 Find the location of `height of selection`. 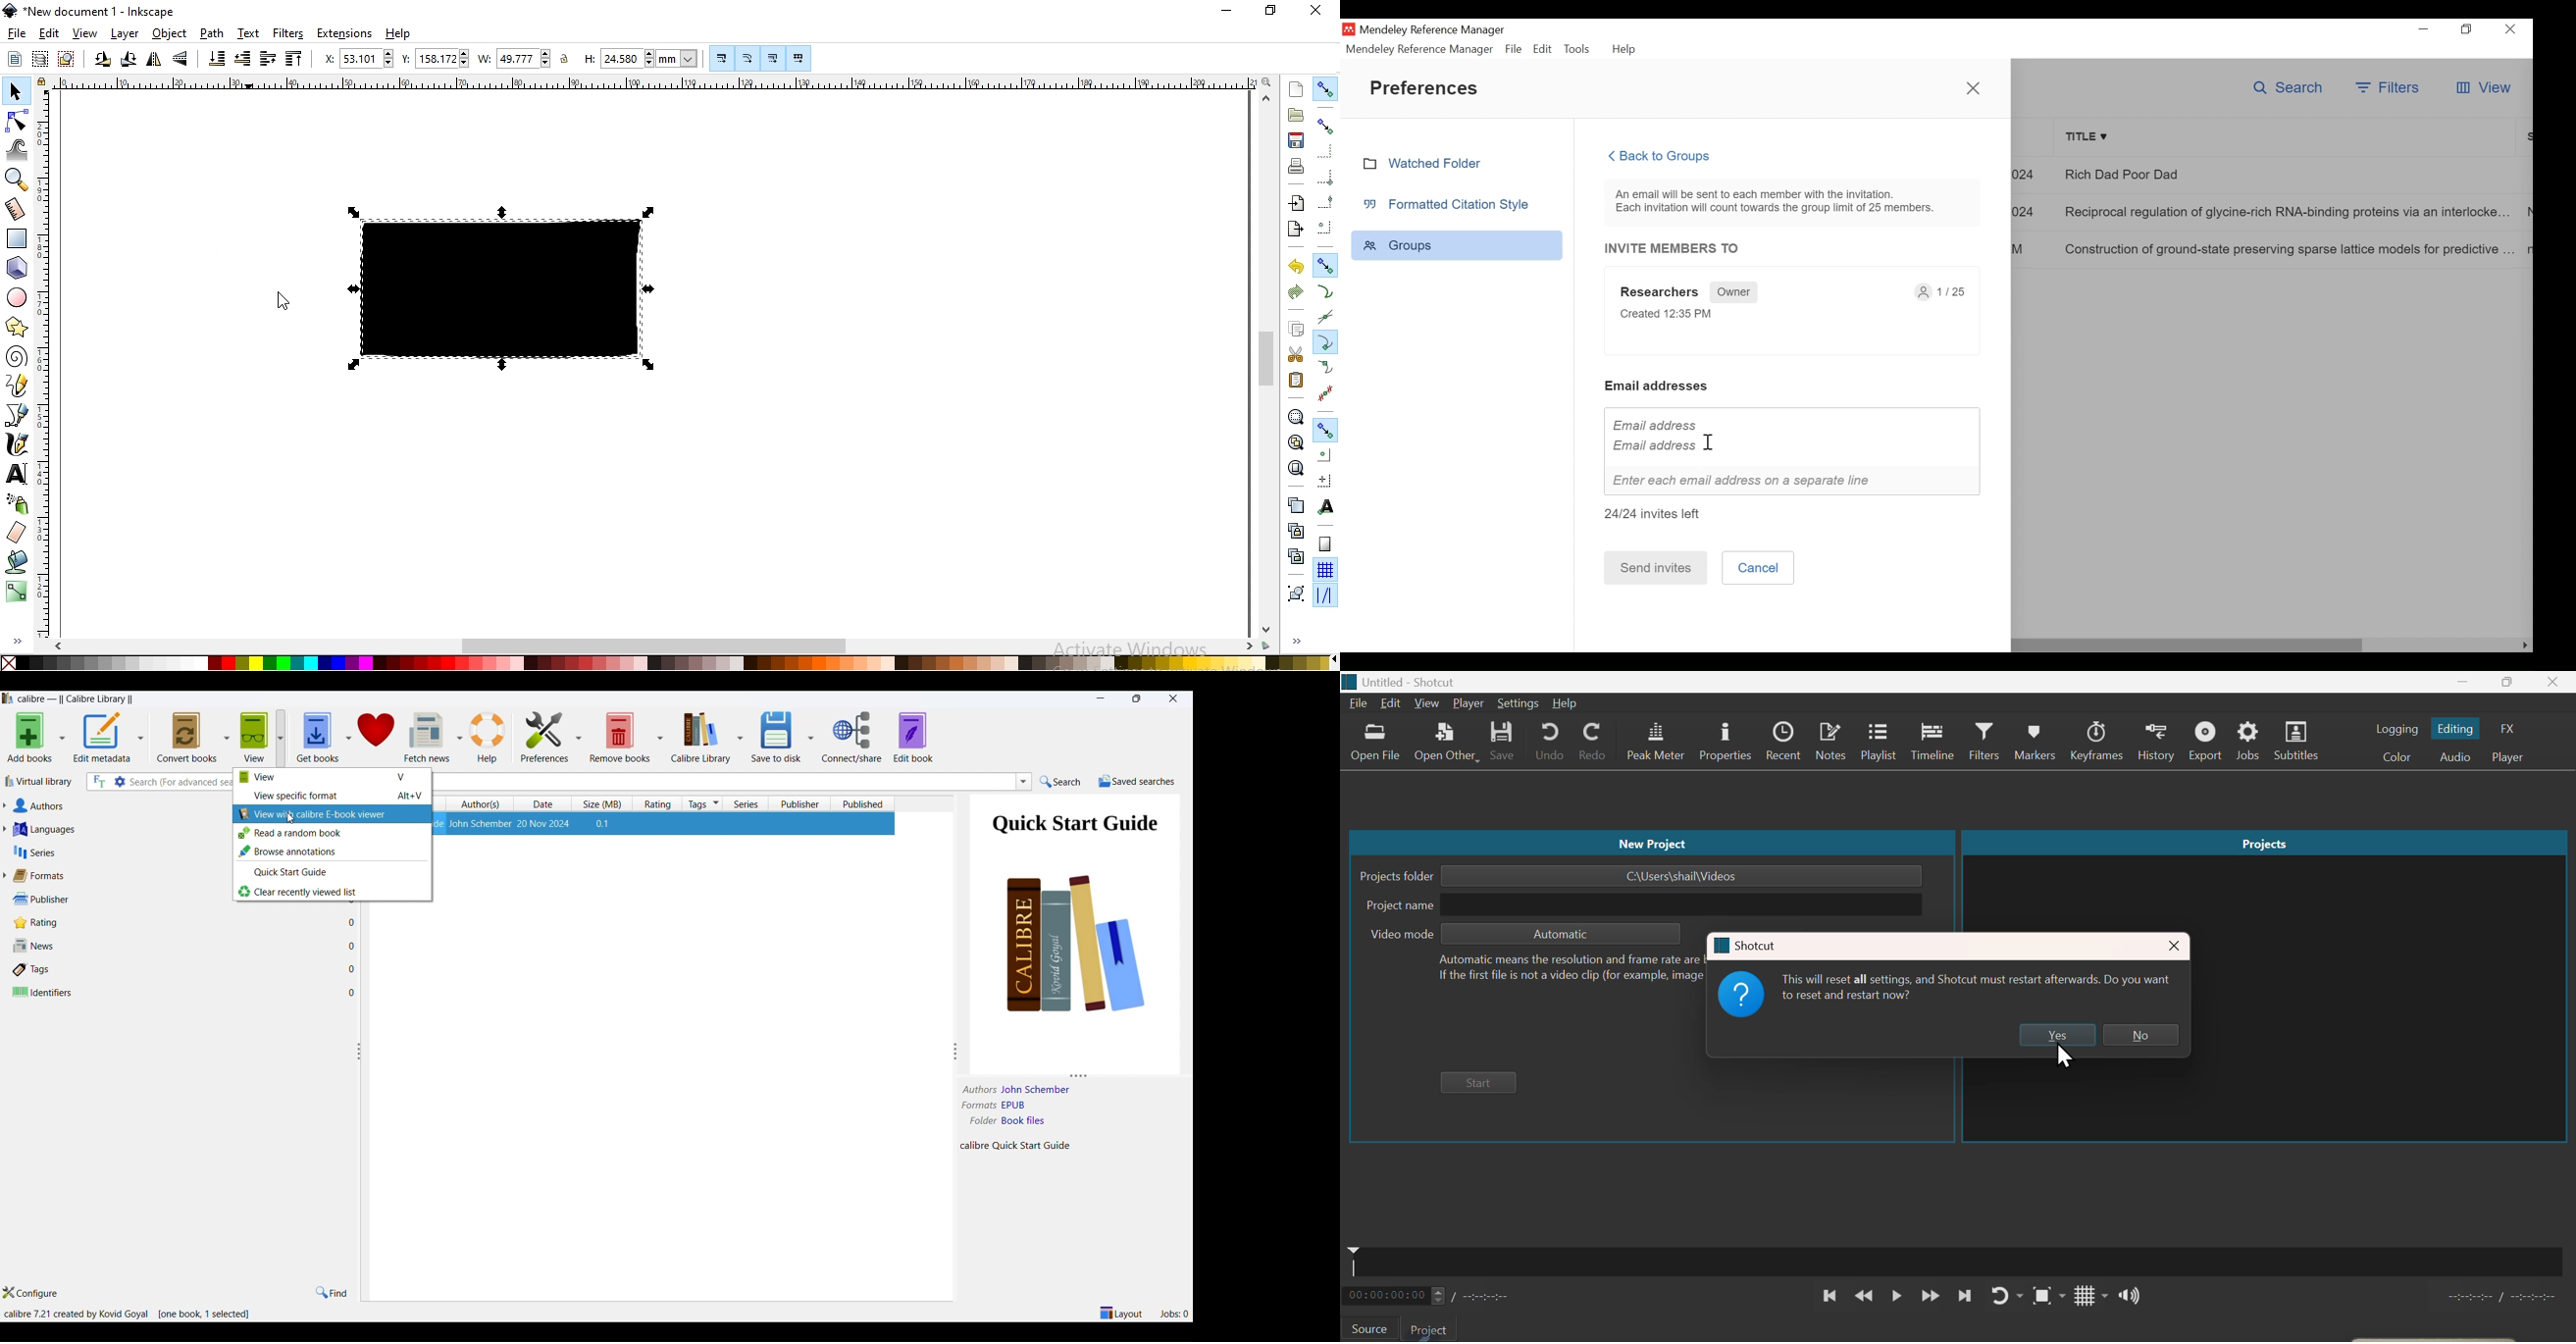

height of selection is located at coordinates (639, 57).